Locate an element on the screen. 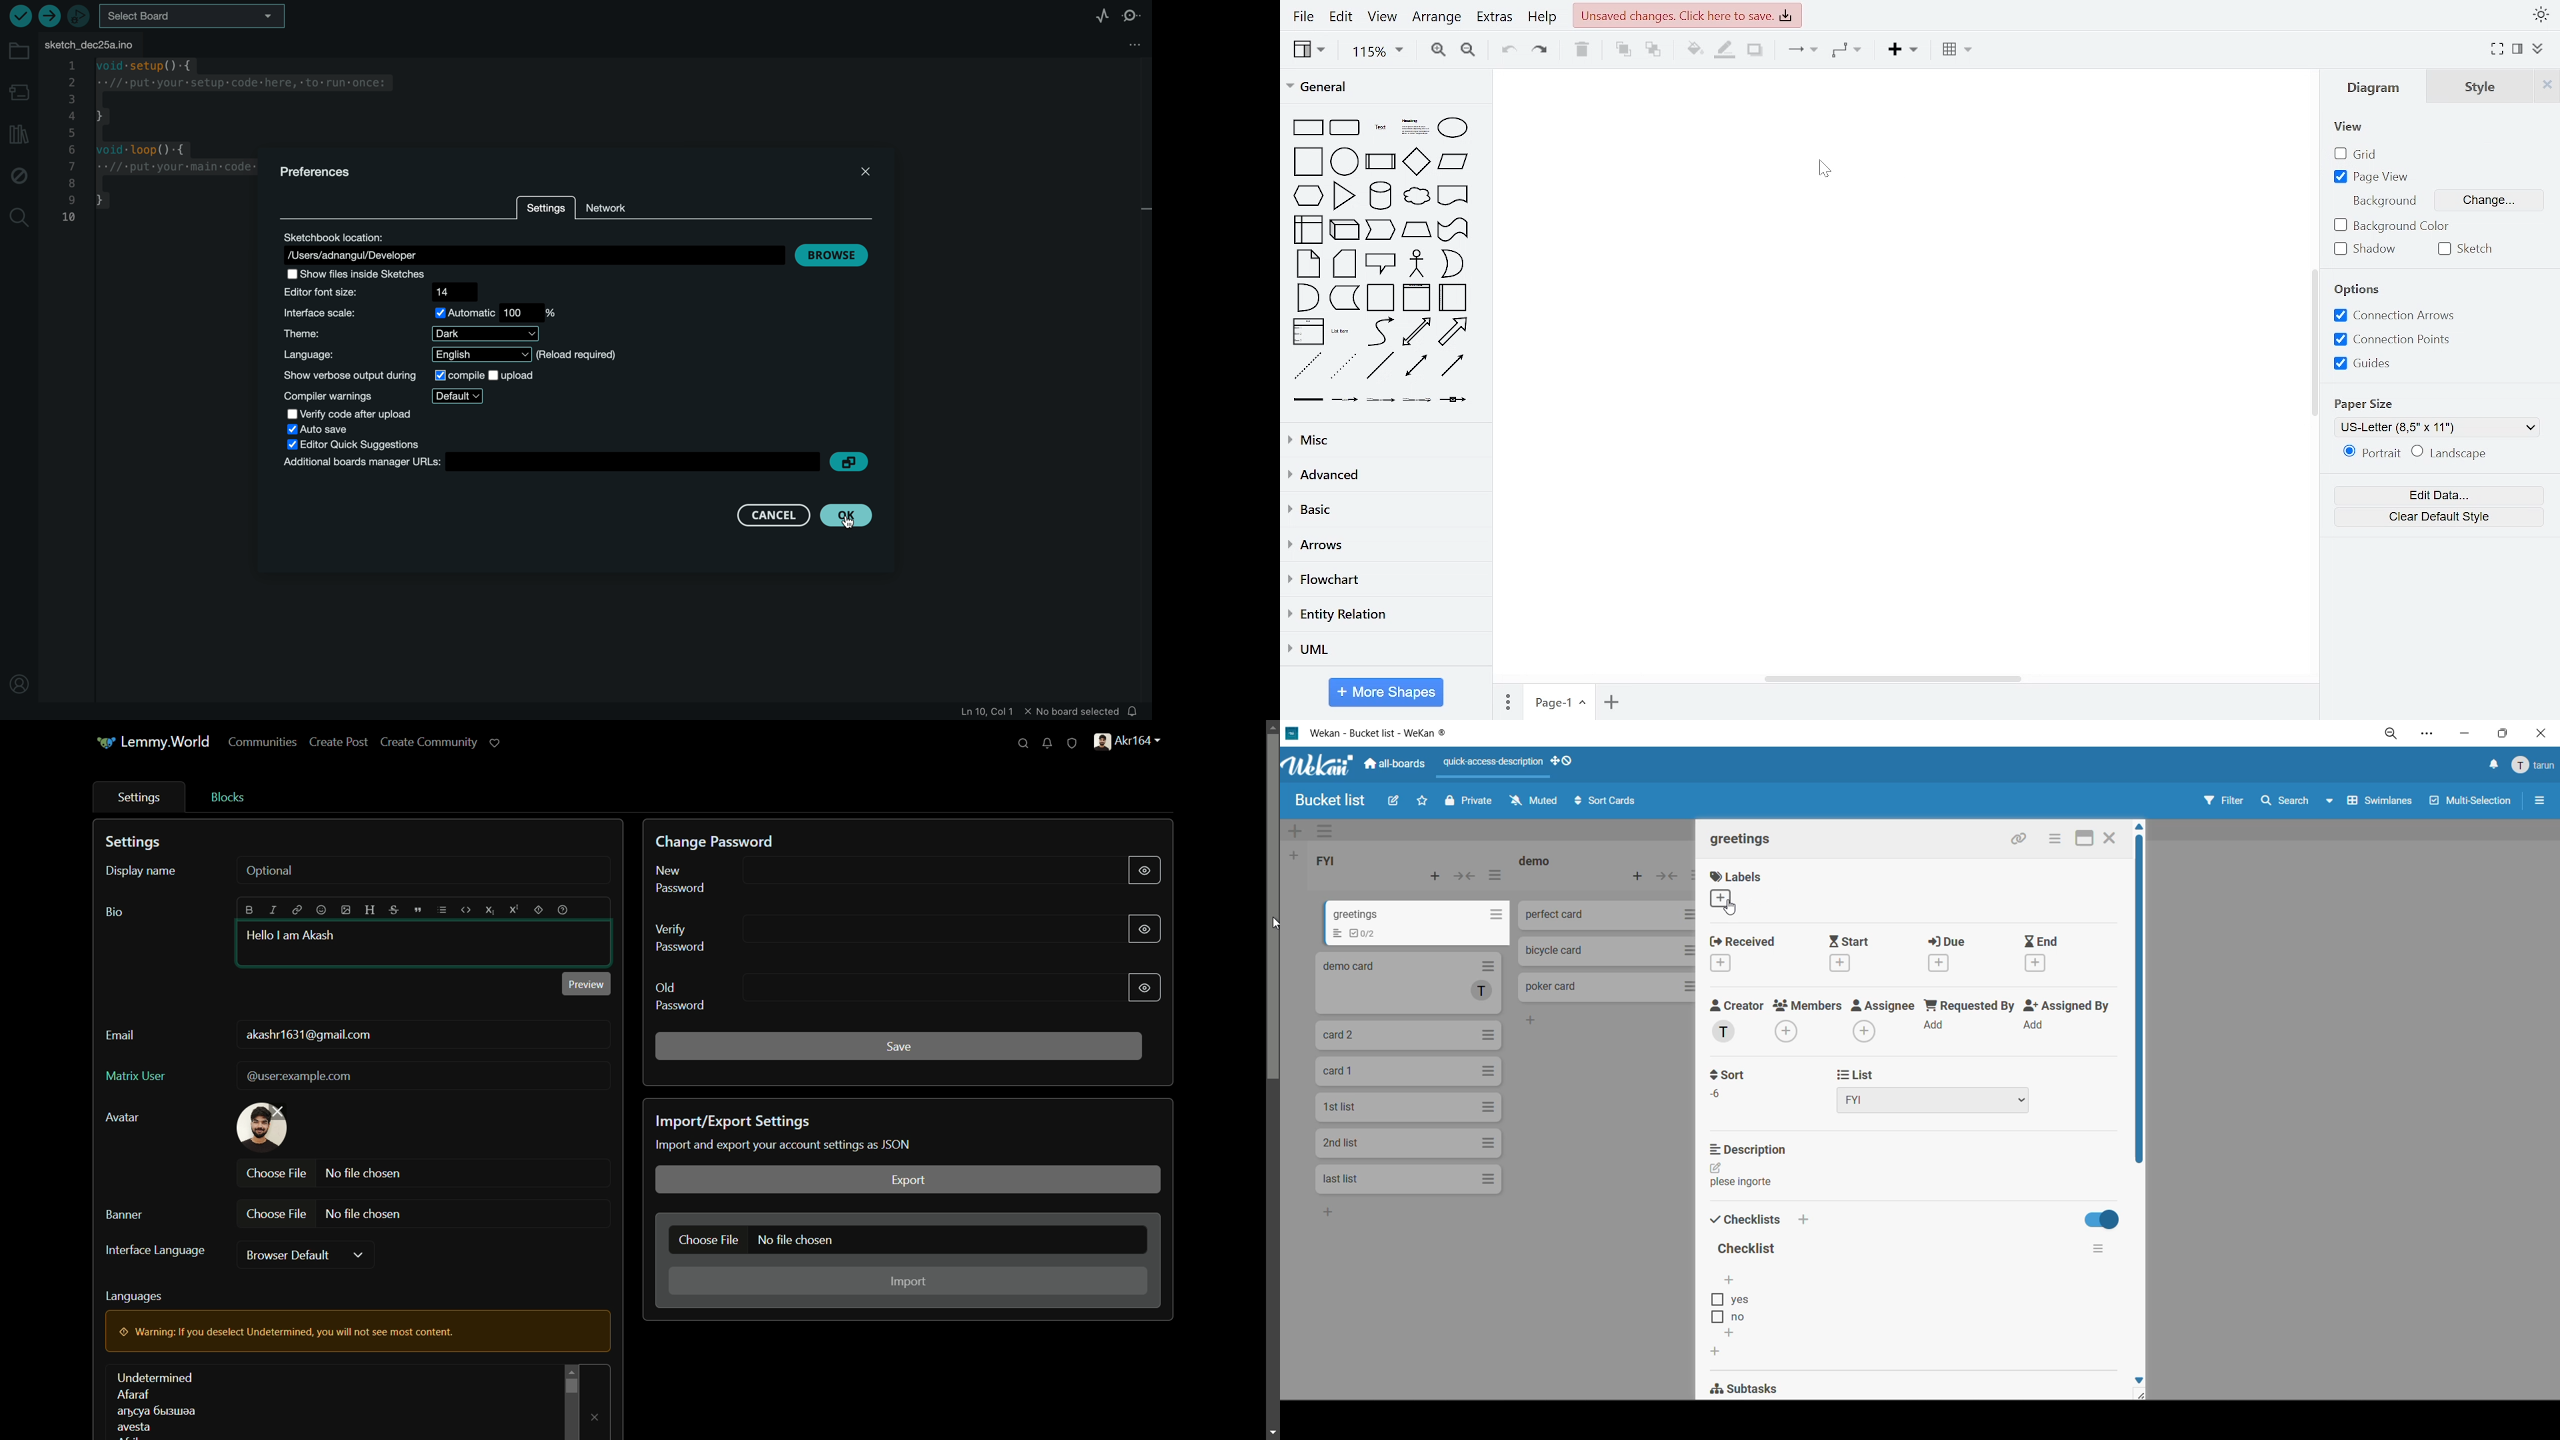  list title is located at coordinates (1537, 861).